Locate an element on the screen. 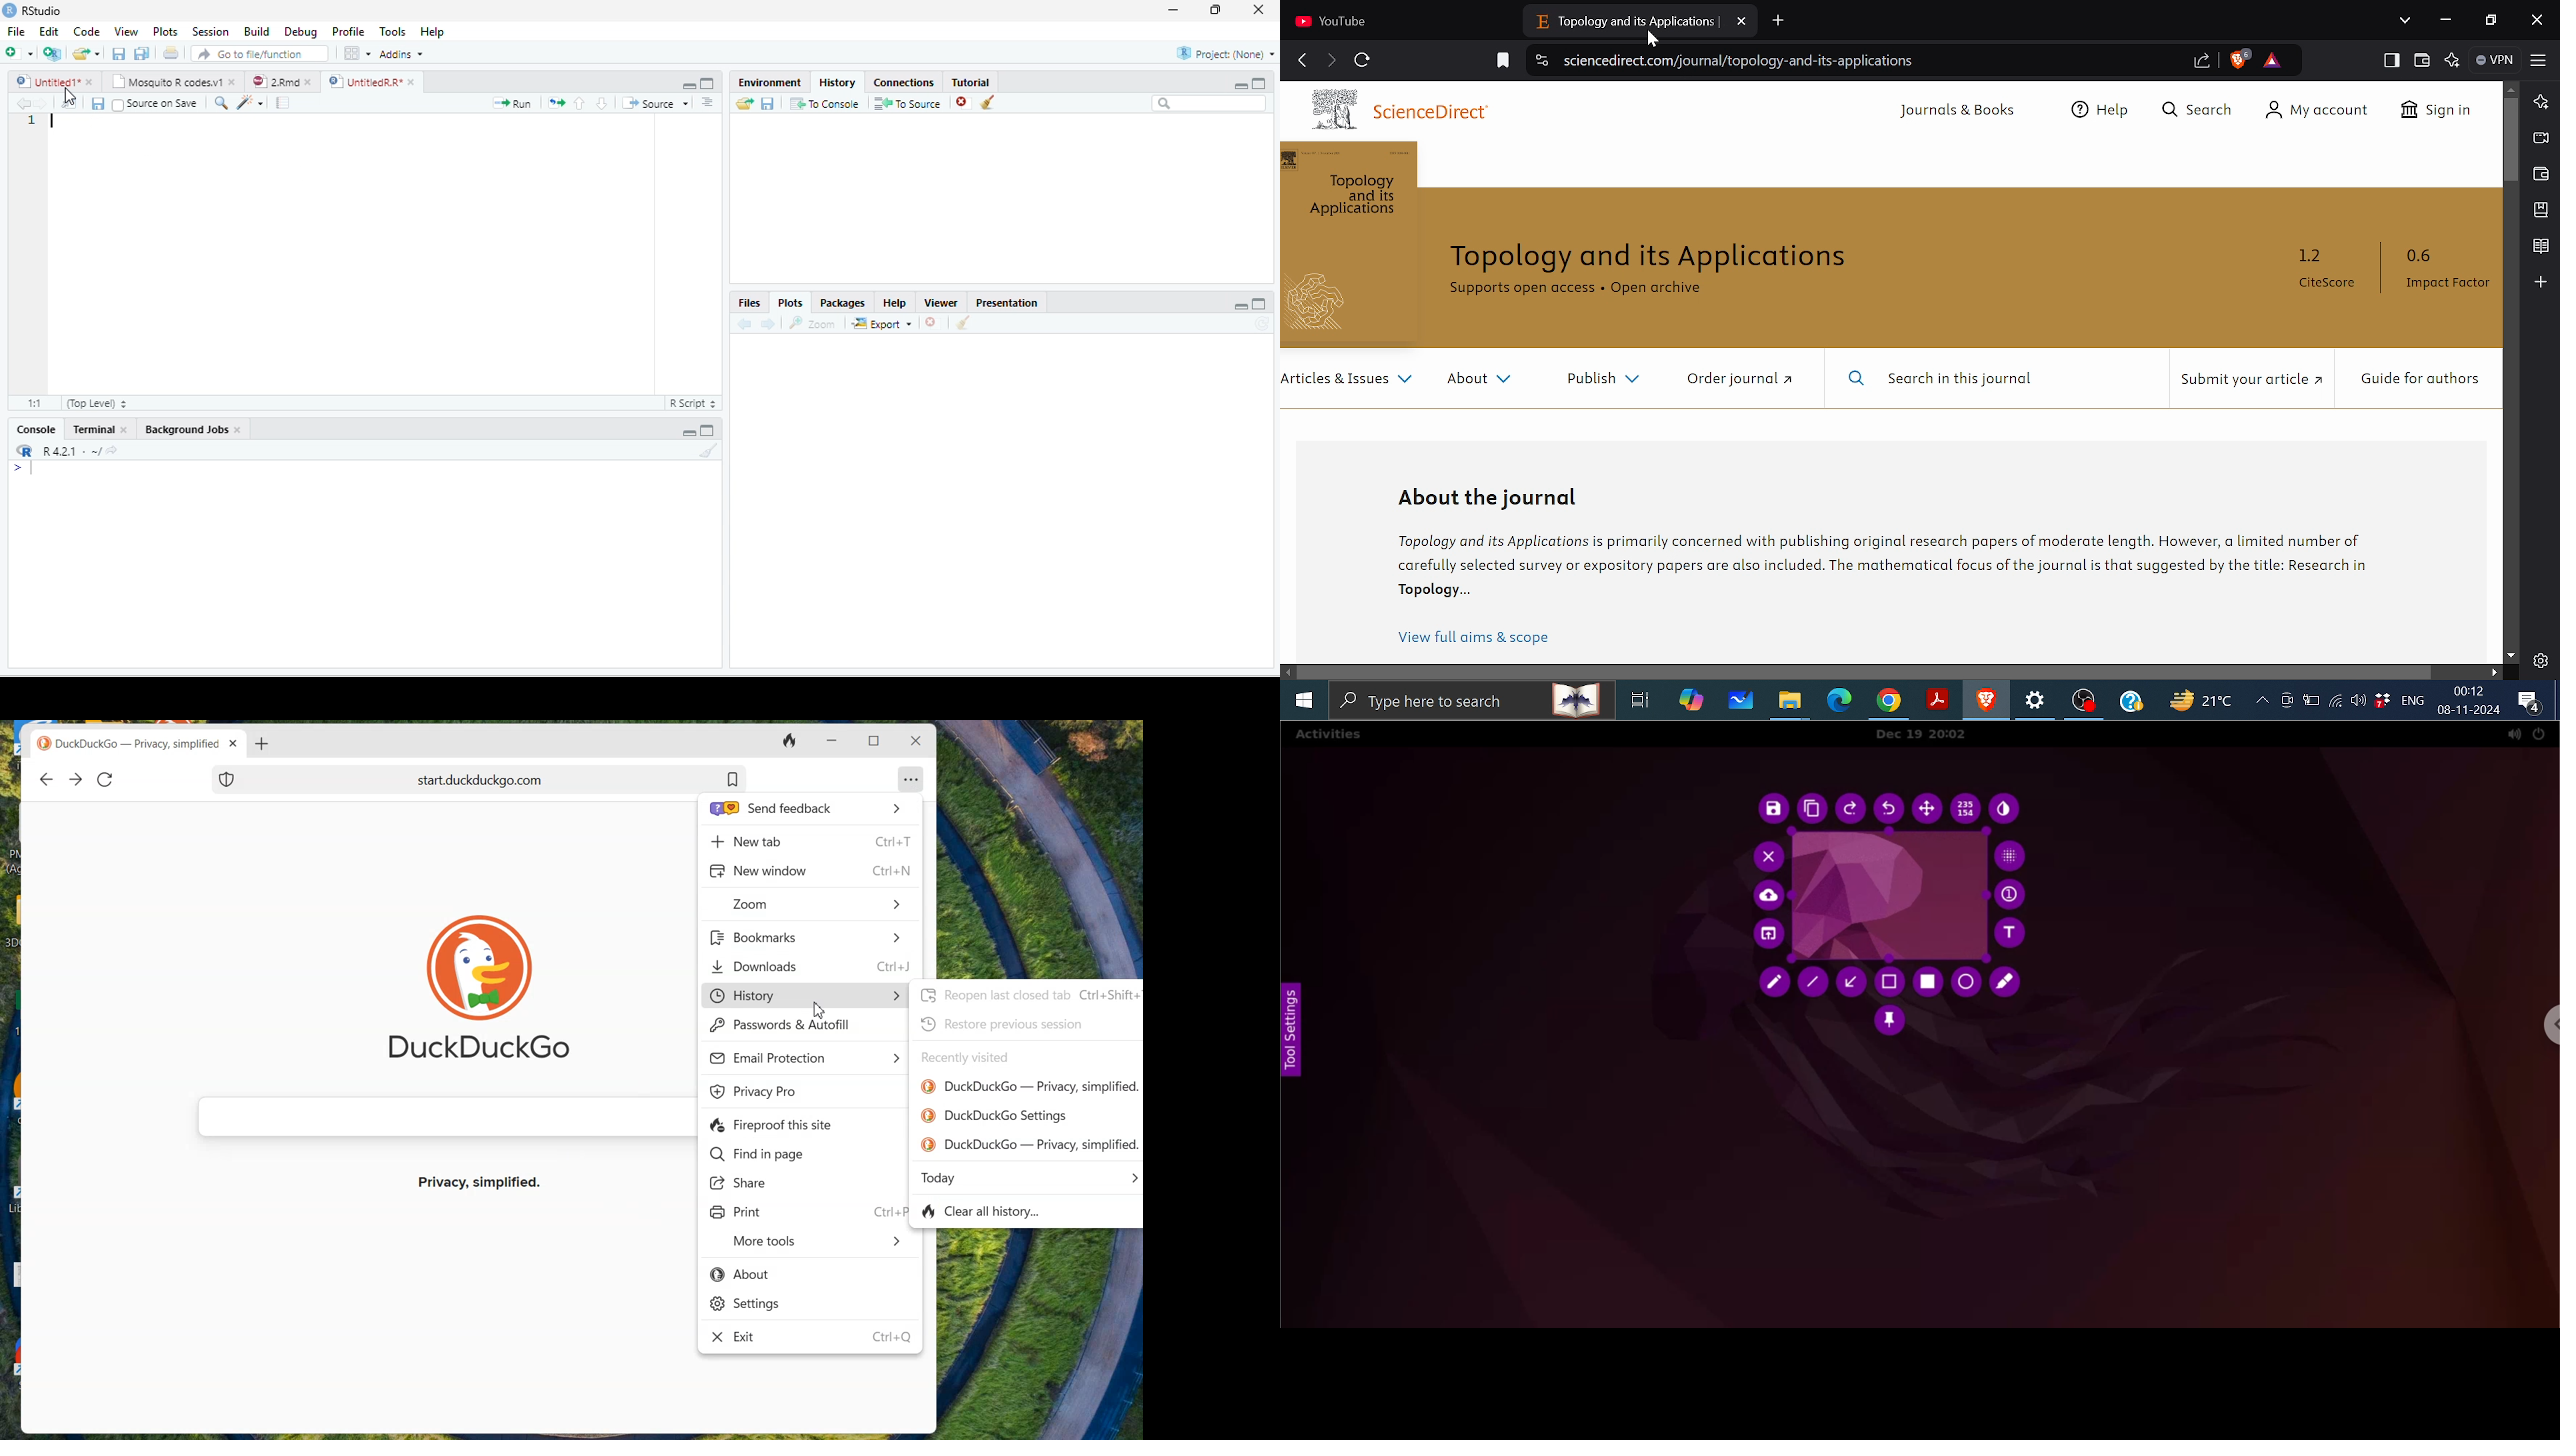  rectangle tool is located at coordinates (1931, 981).